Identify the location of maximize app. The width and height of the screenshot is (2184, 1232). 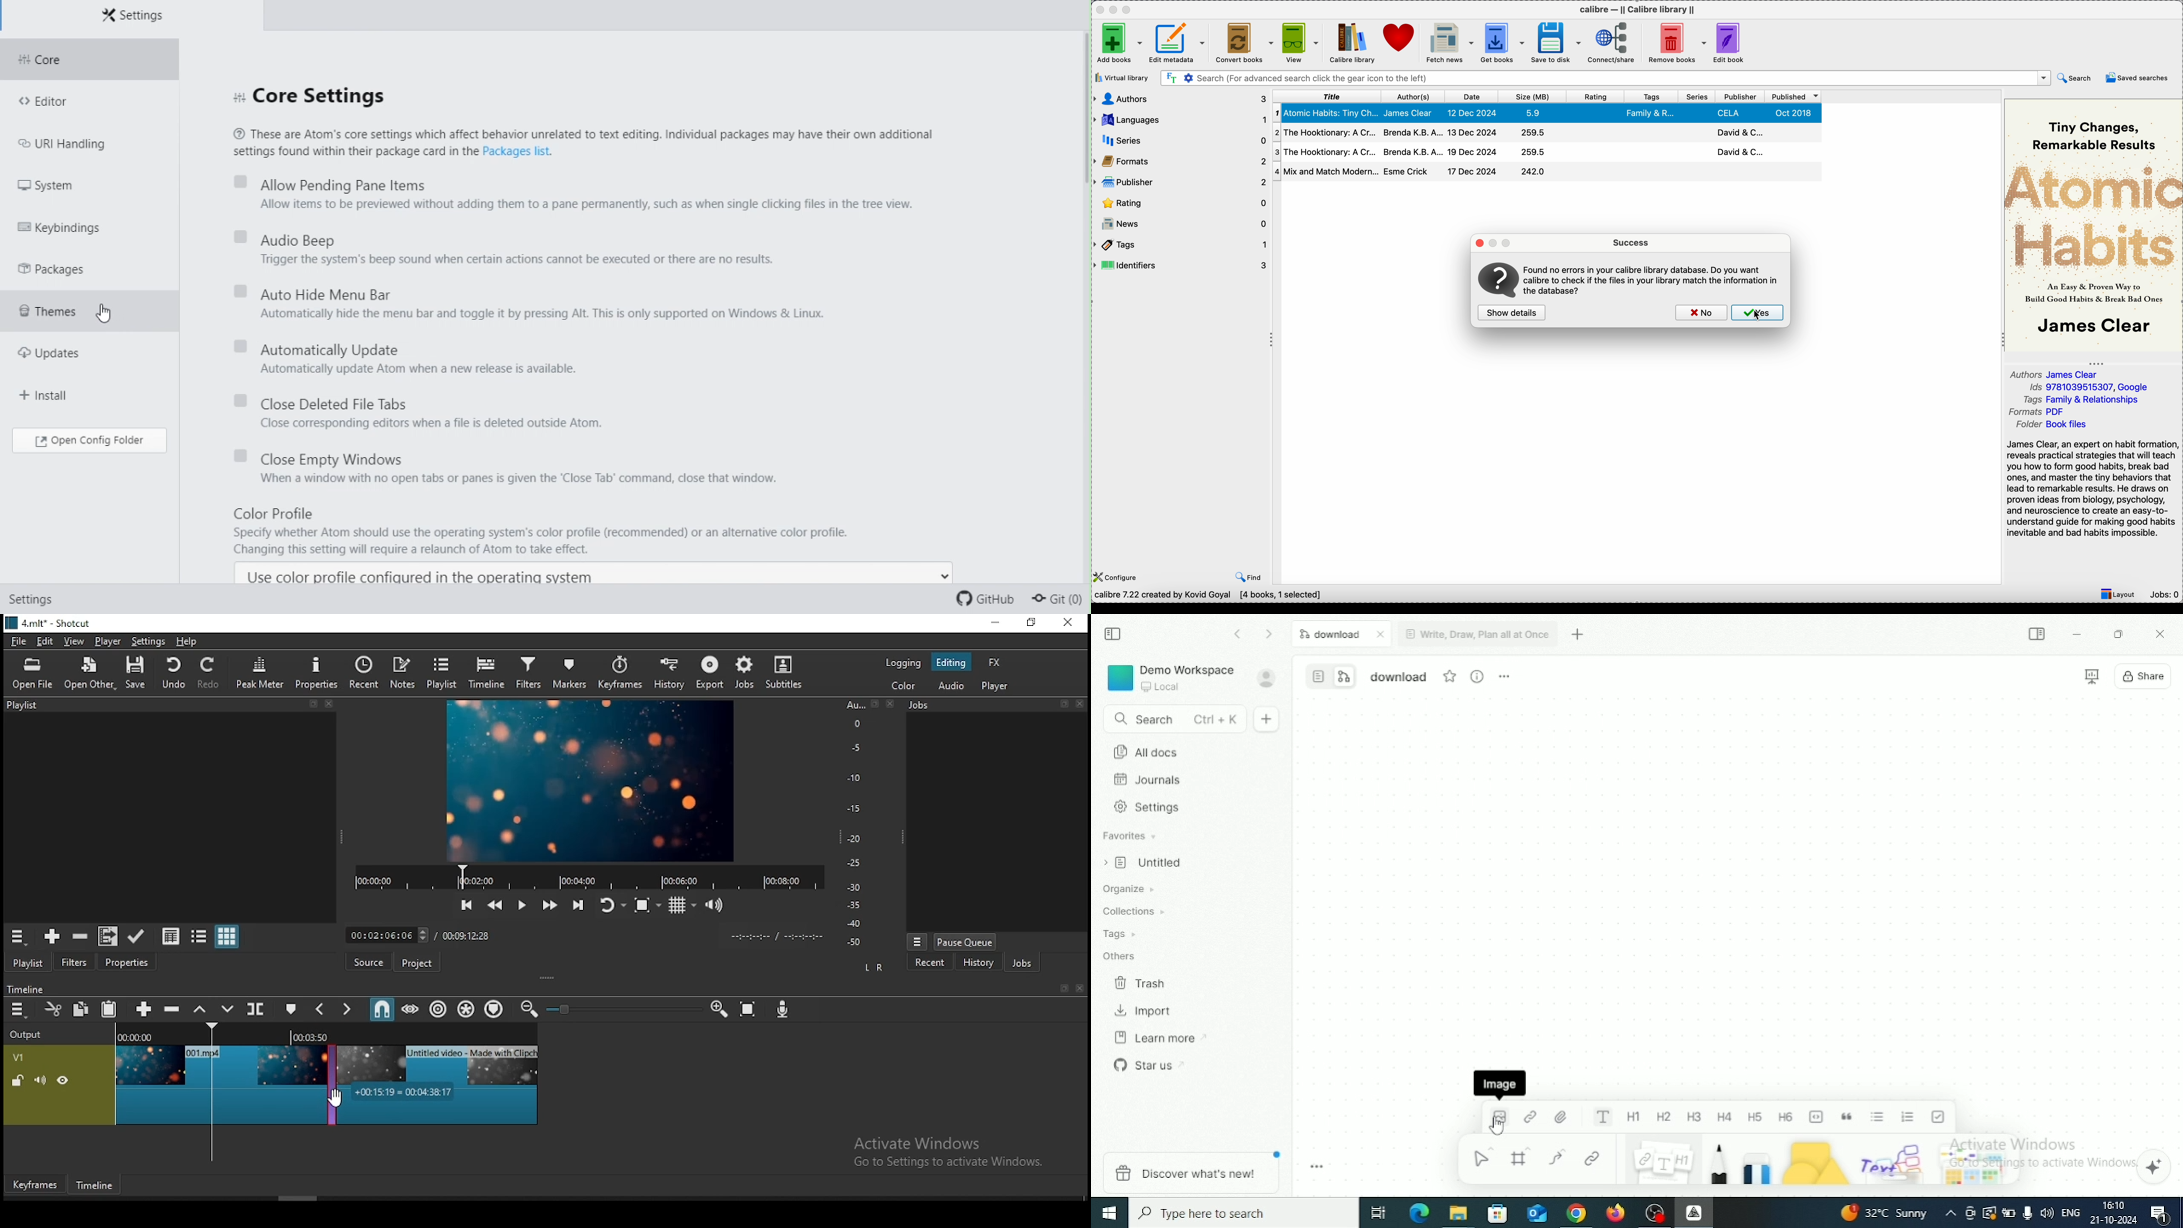
(1130, 8).